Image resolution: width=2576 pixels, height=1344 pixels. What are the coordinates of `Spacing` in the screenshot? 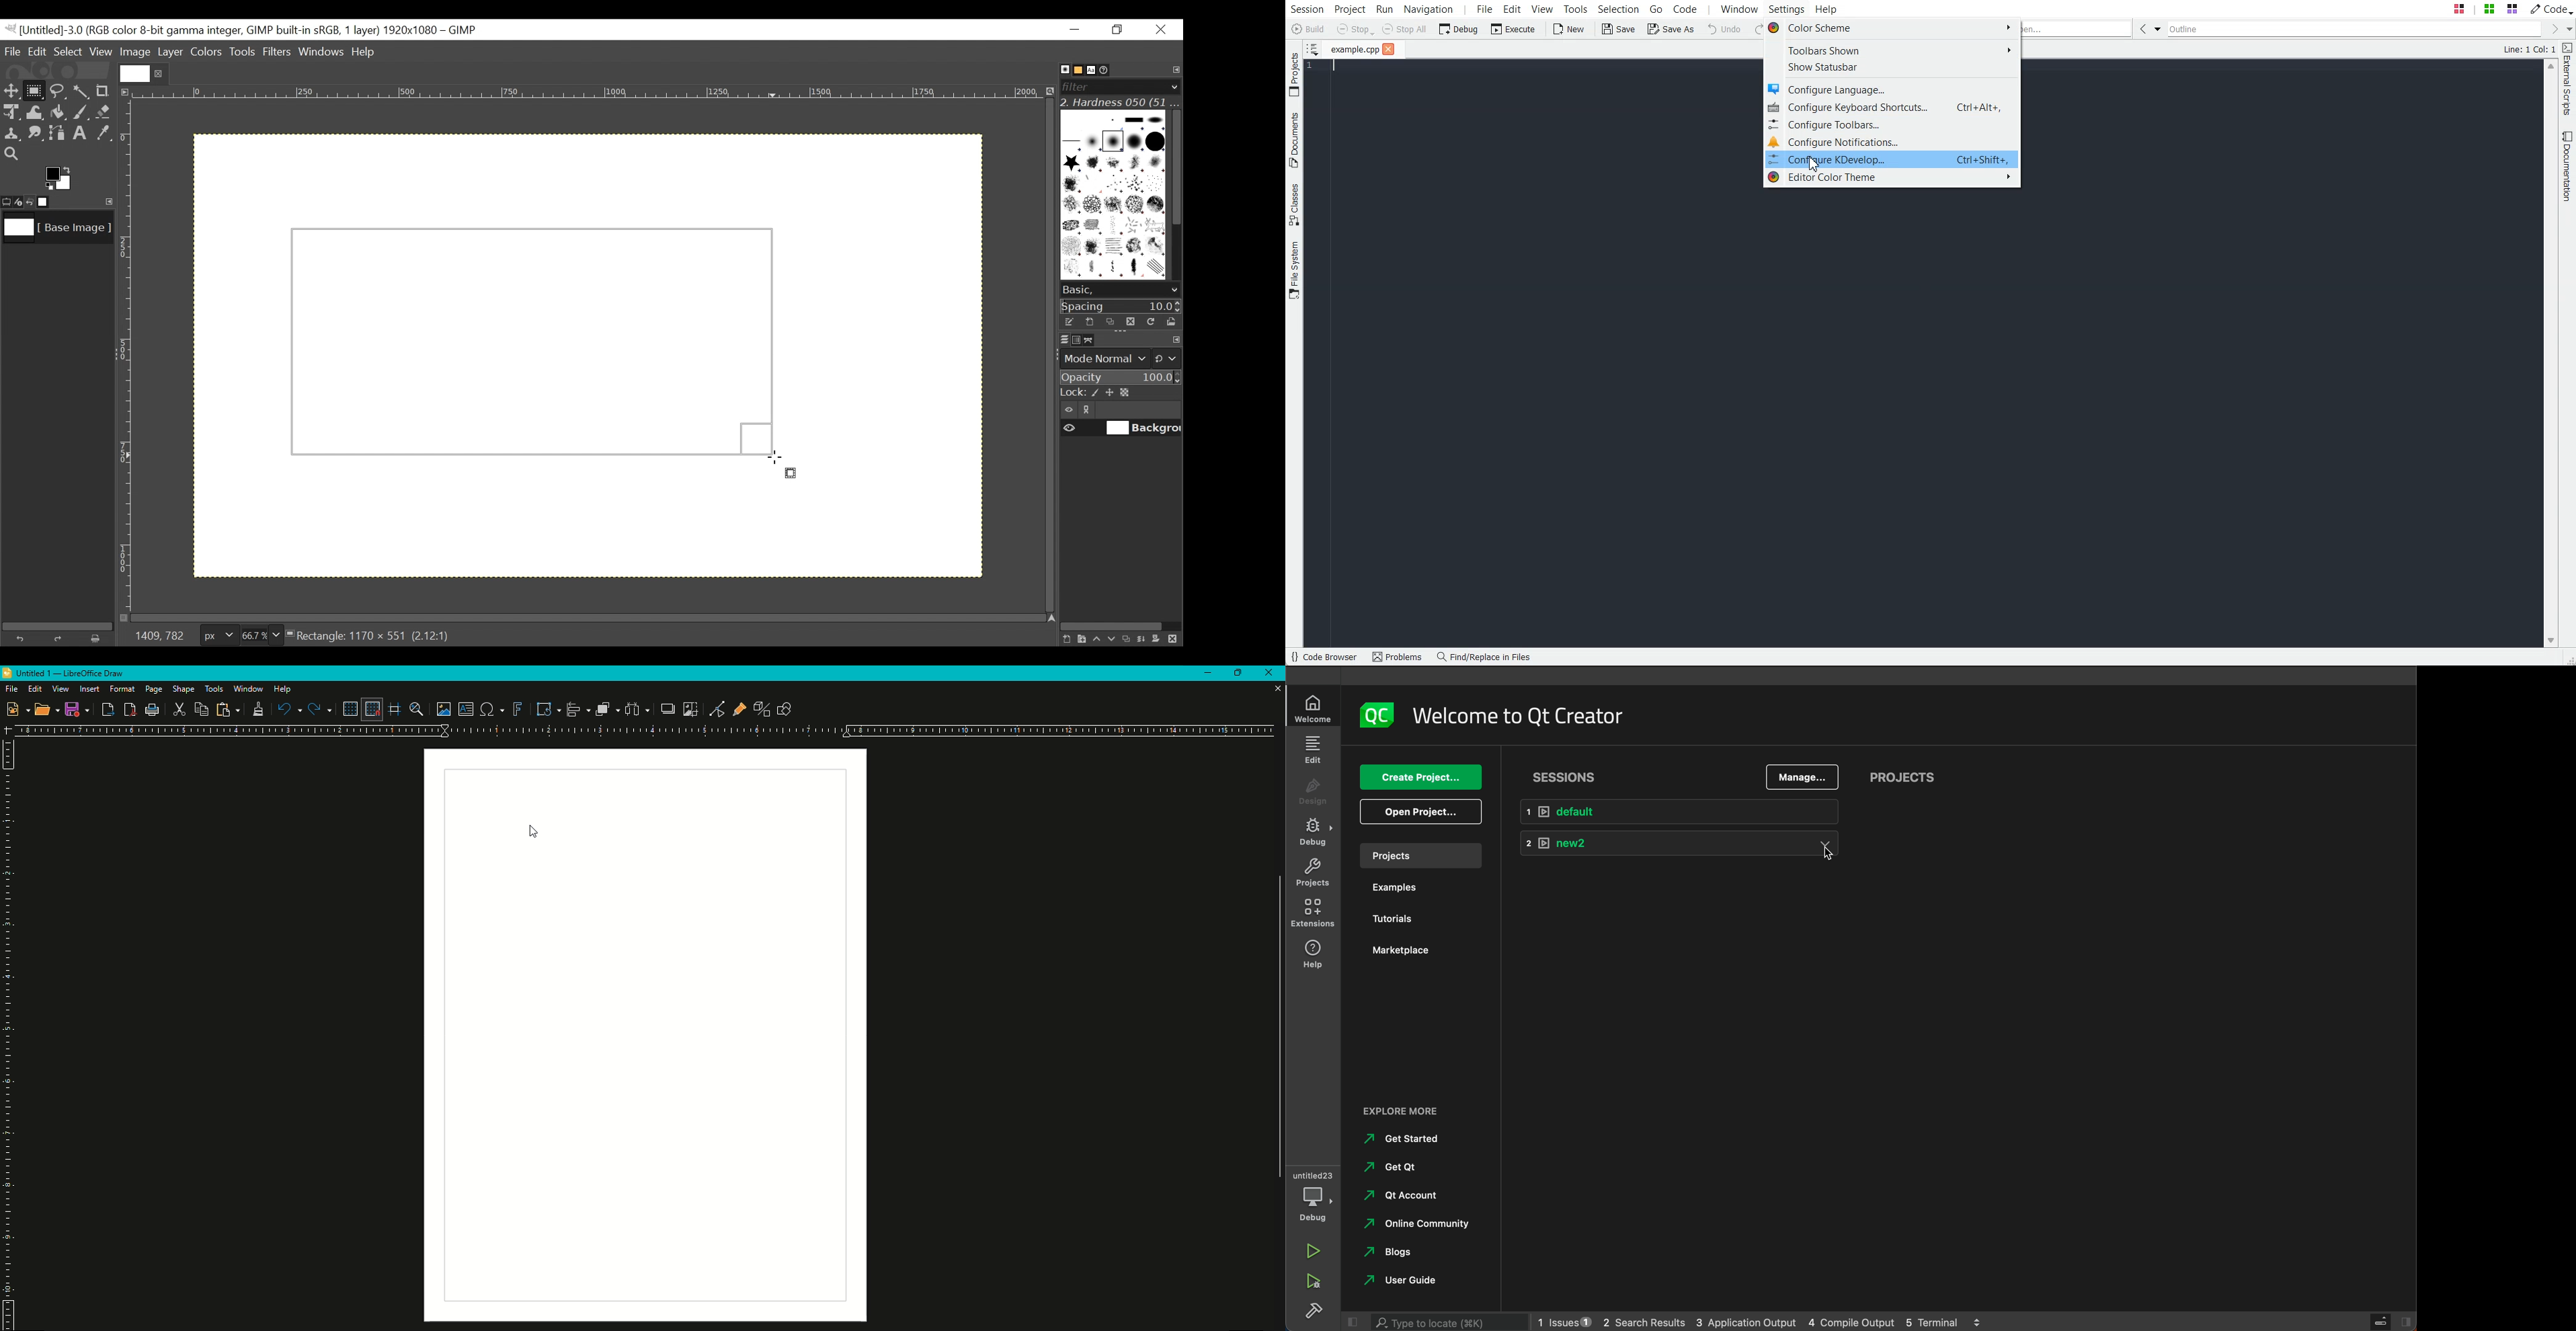 It's located at (1121, 306).